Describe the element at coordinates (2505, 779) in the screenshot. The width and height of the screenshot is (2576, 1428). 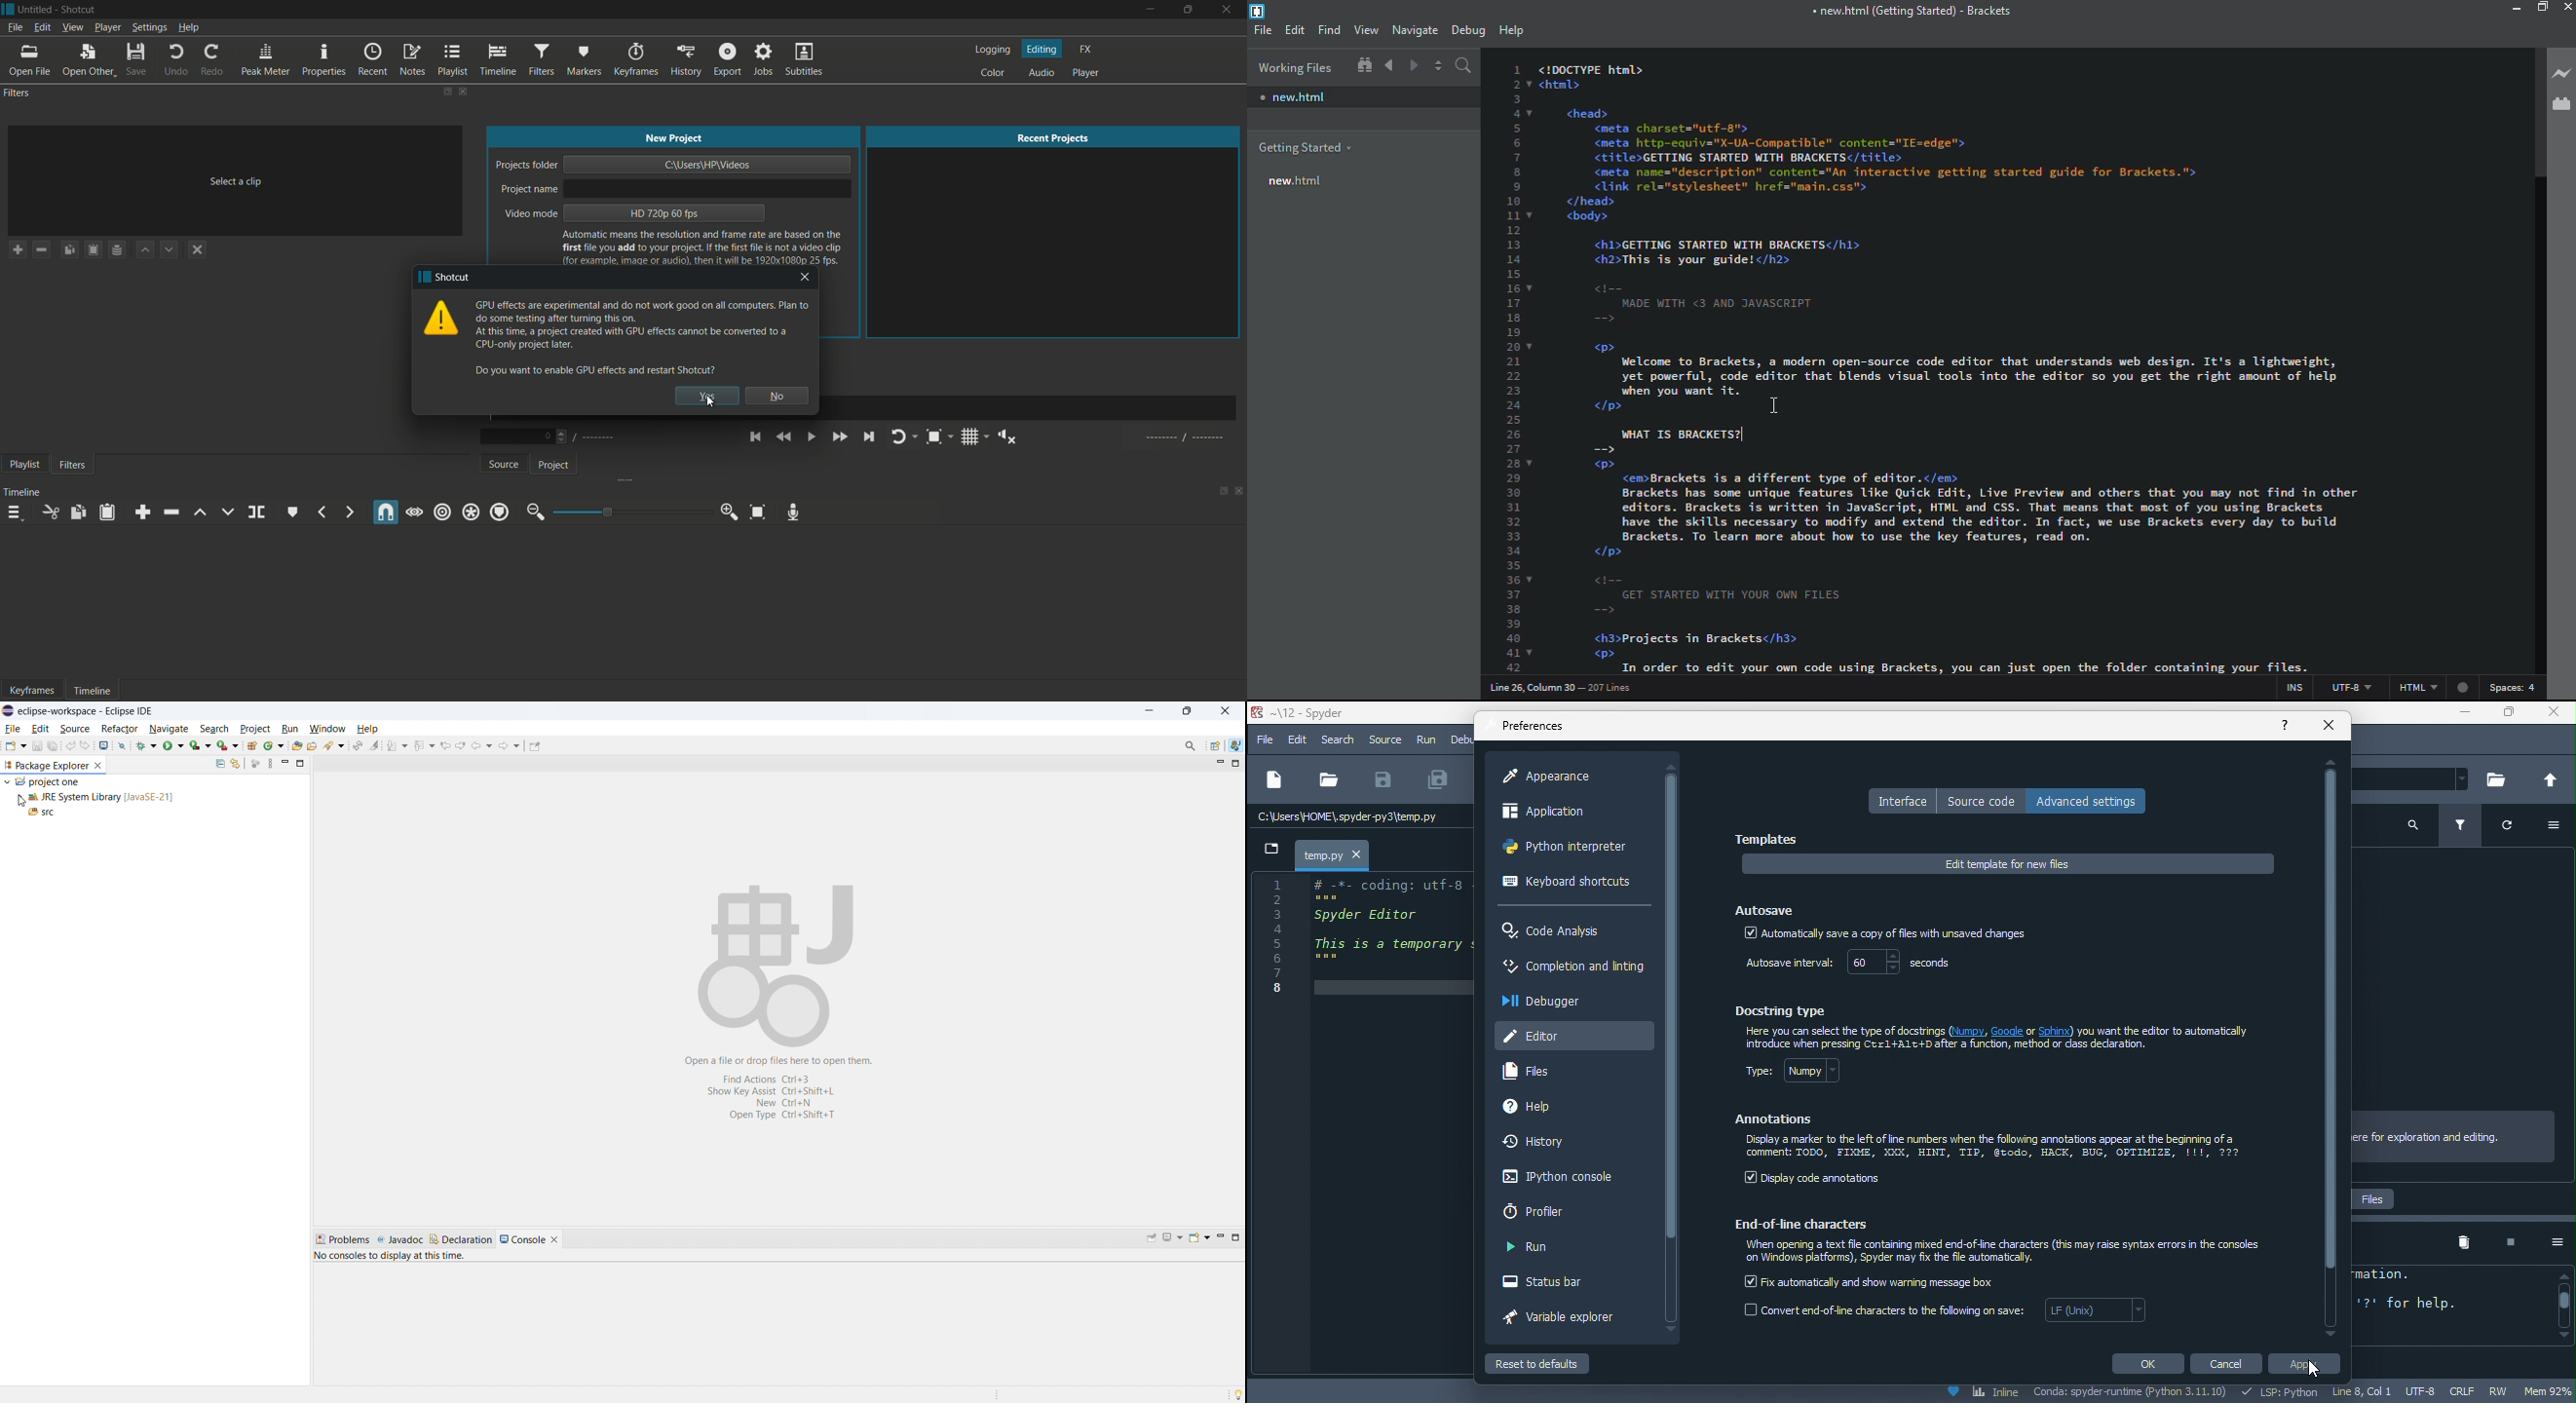
I see `` at that location.